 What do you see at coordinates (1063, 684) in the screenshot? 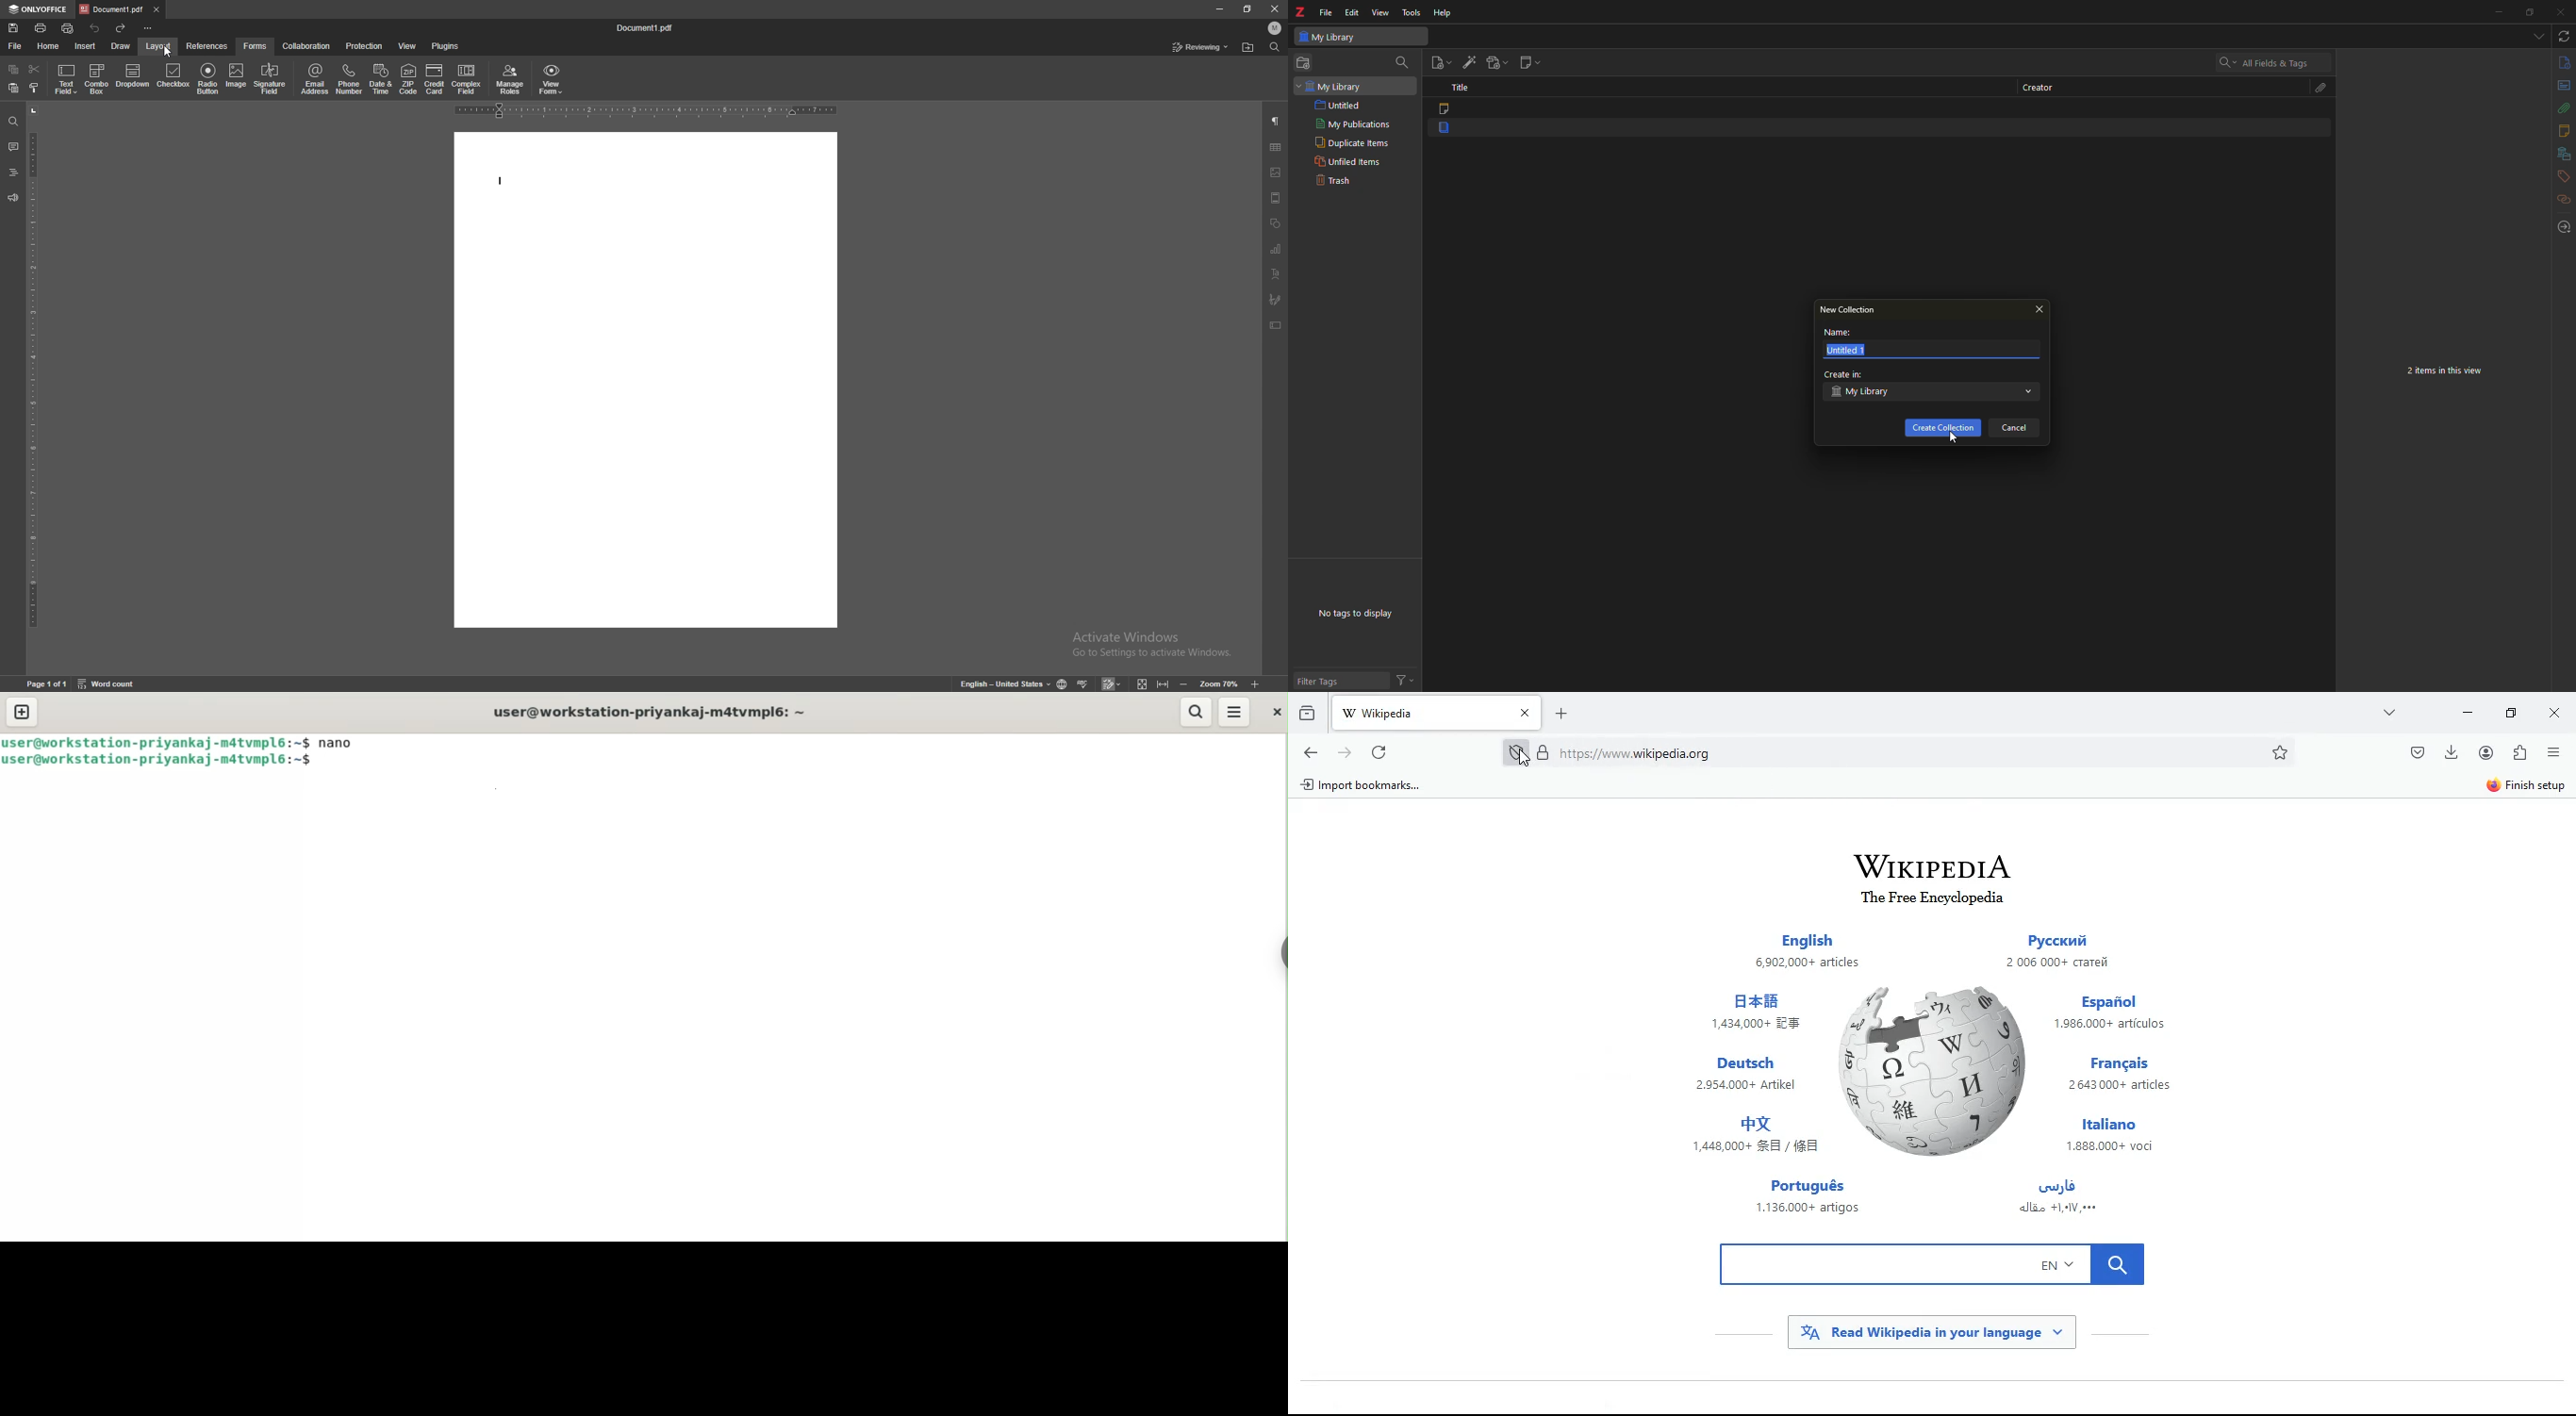
I see `change doc language` at bounding box center [1063, 684].